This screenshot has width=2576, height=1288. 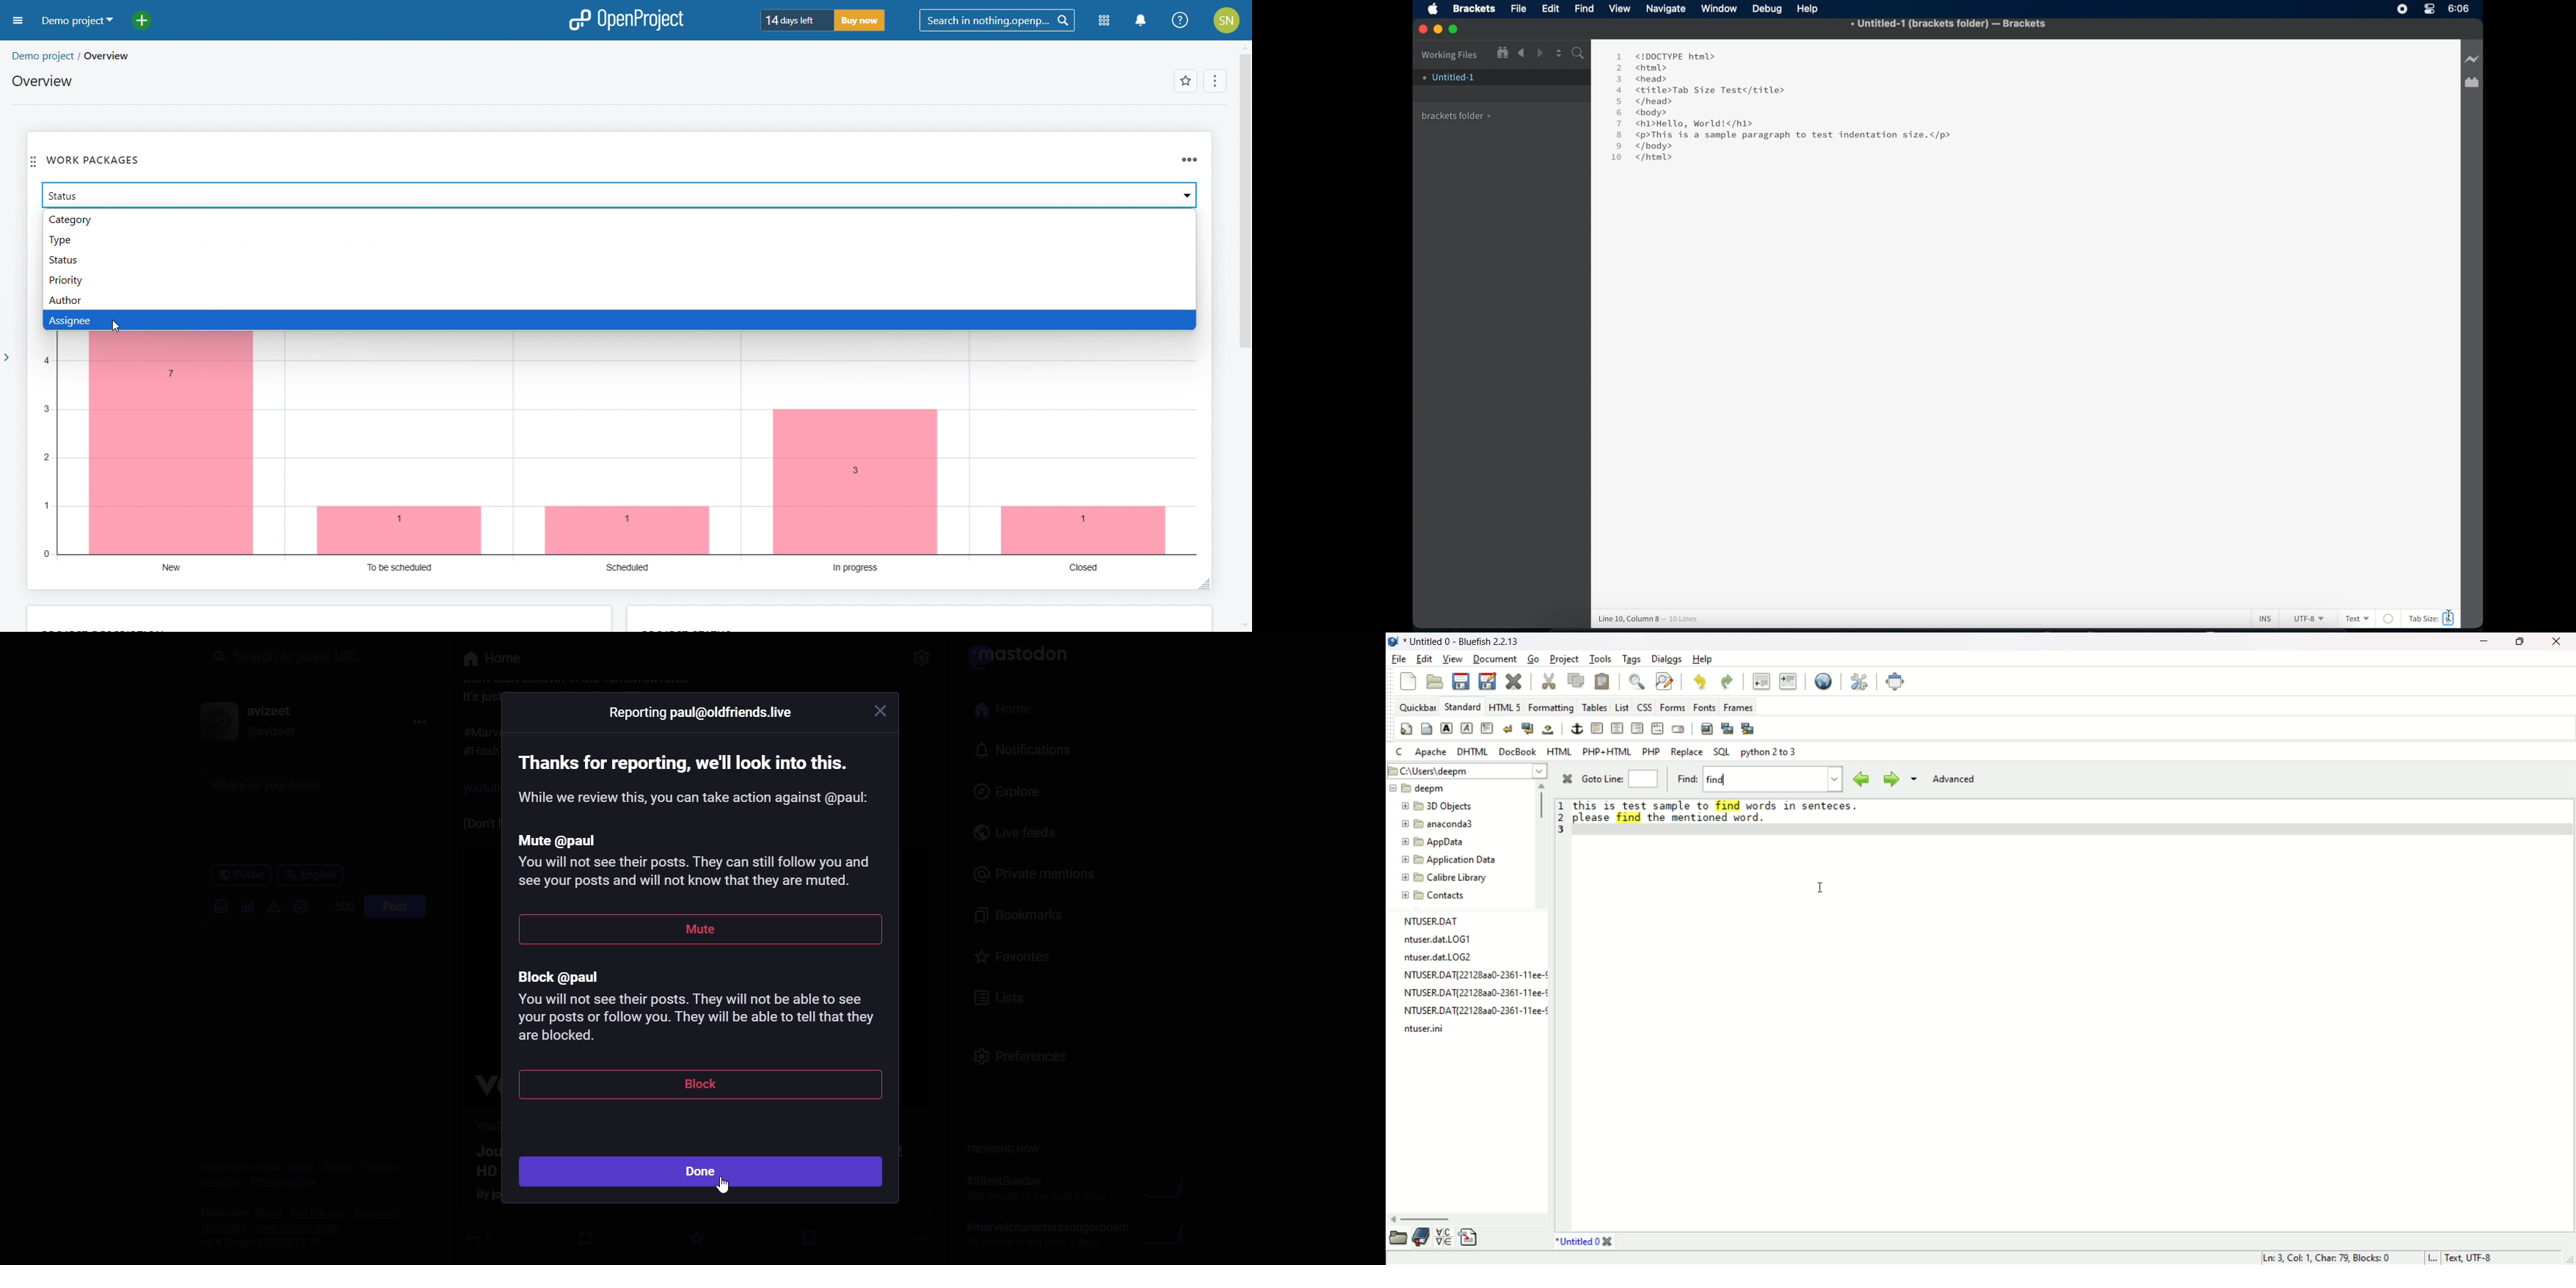 What do you see at coordinates (1409, 681) in the screenshot?
I see `new` at bounding box center [1409, 681].